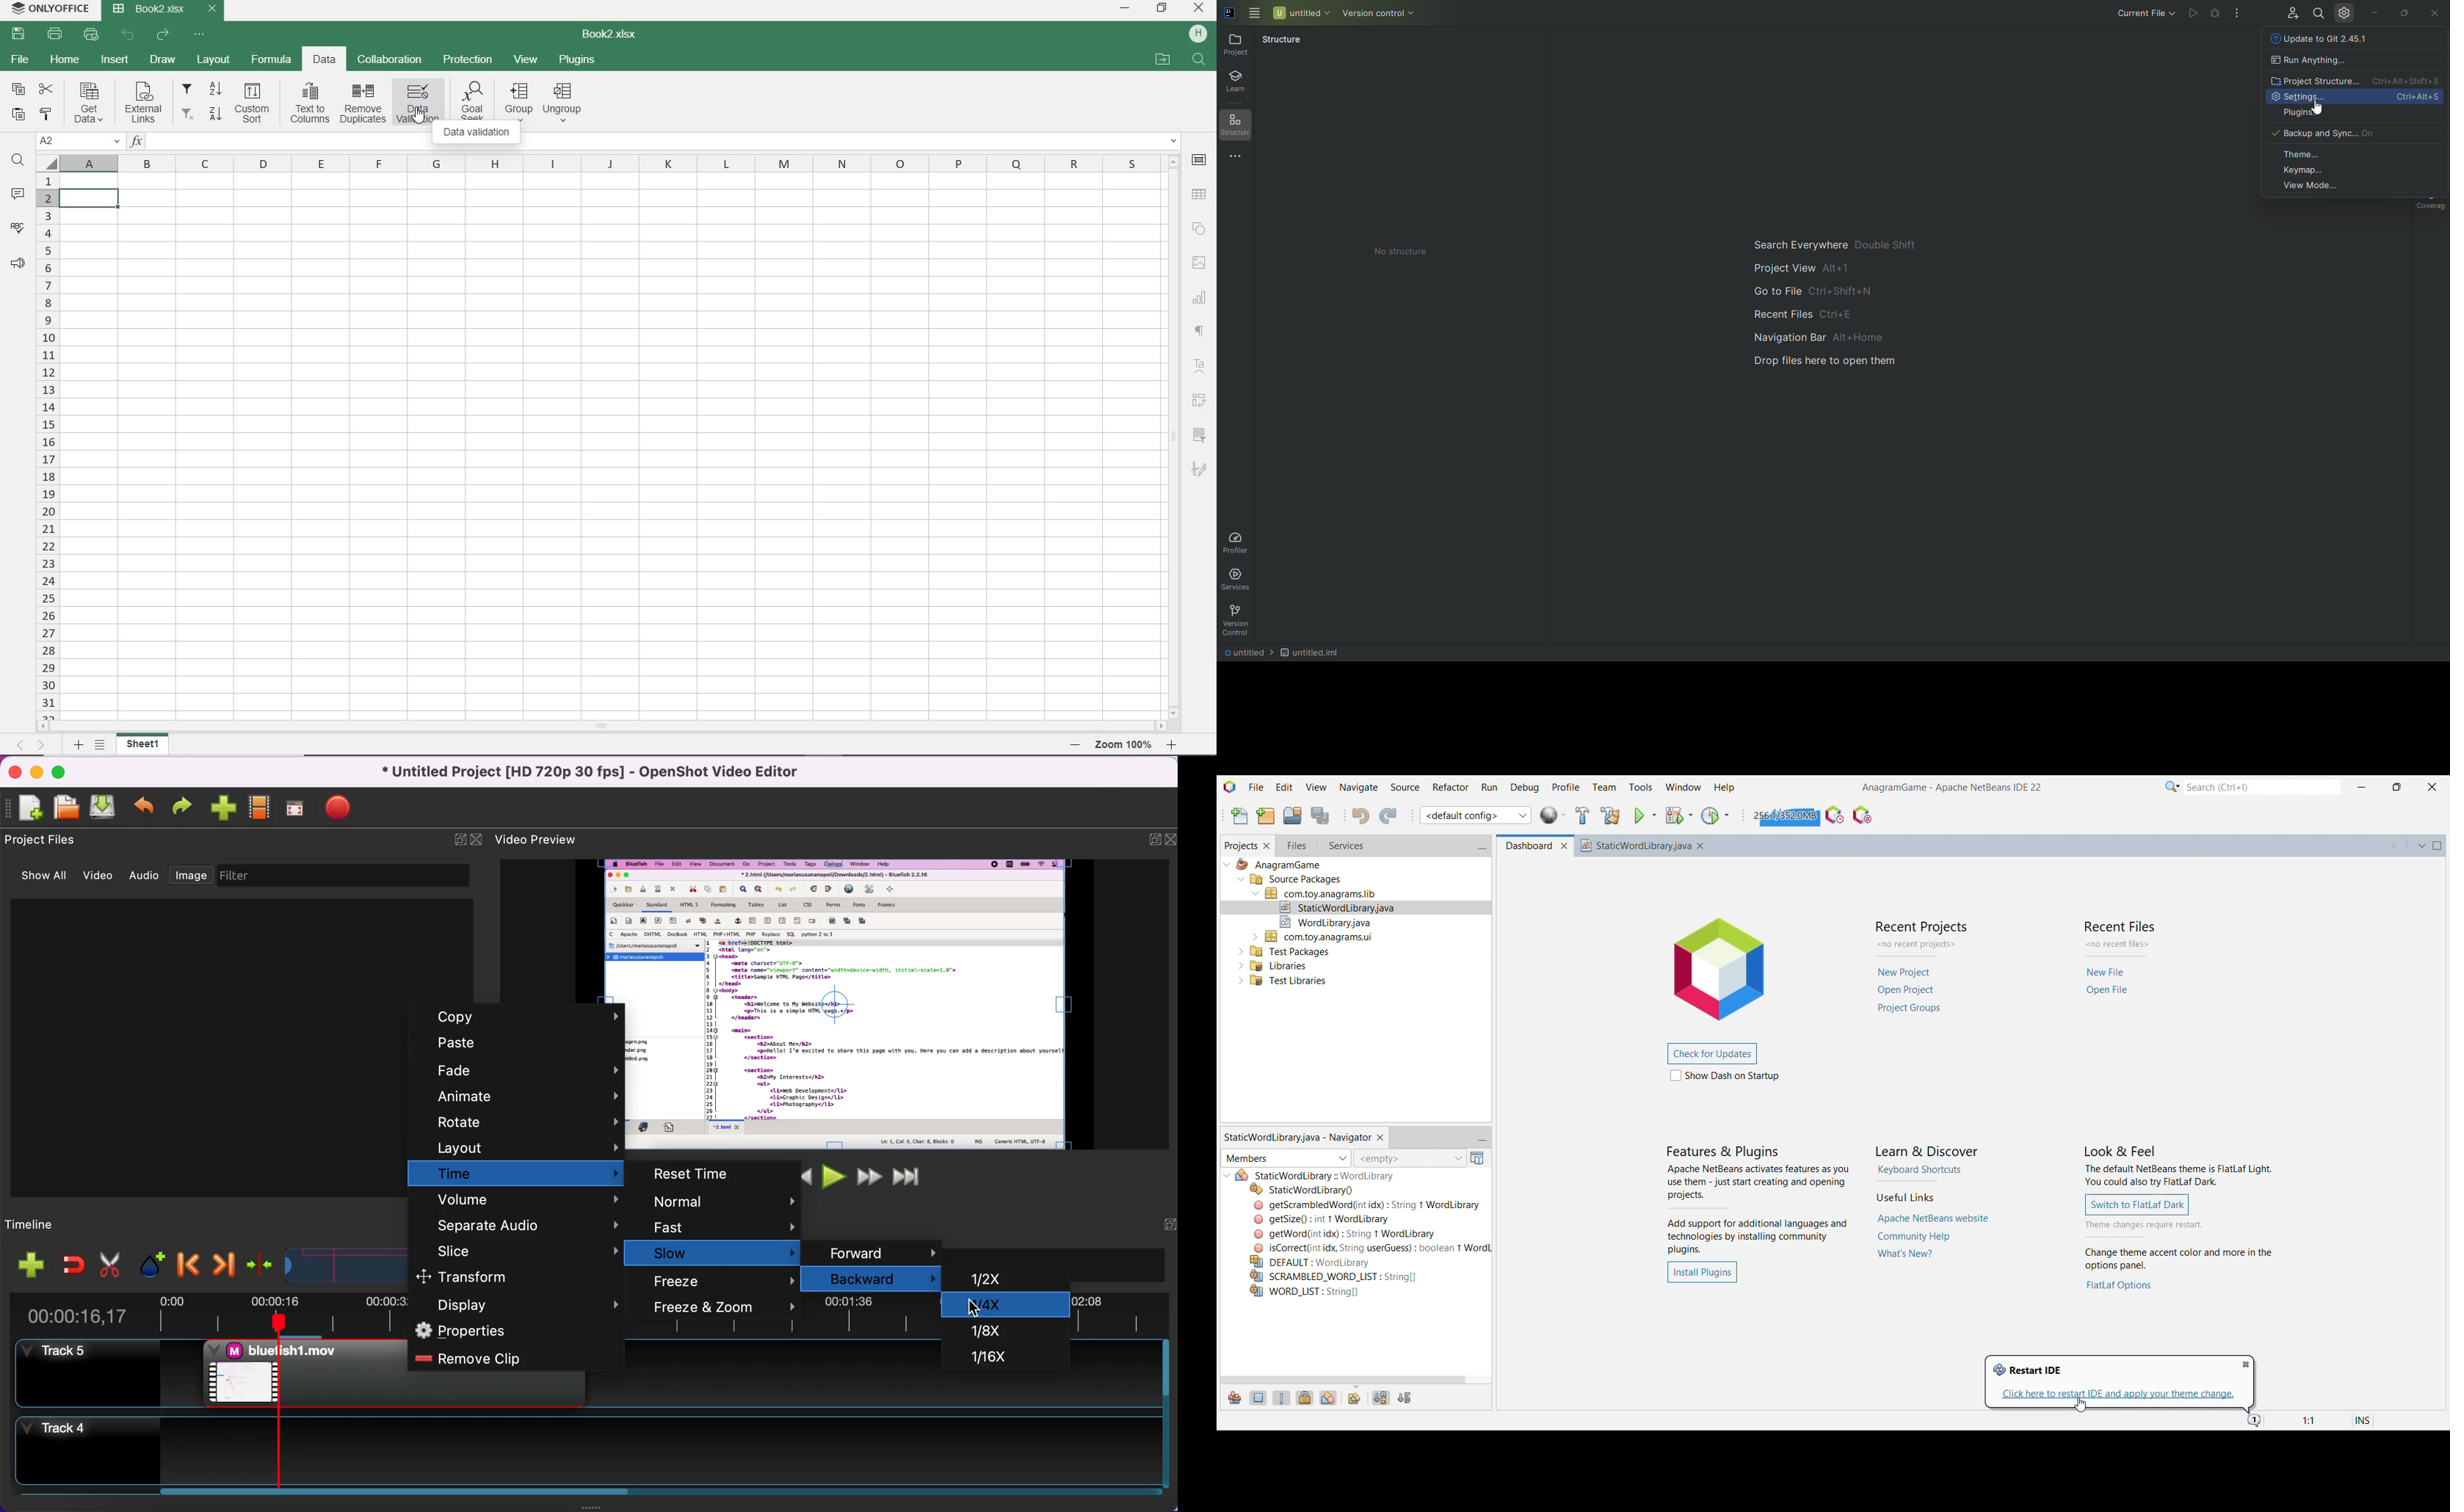  Describe the element at coordinates (1238, 82) in the screenshot. I see `Learn` at that location.